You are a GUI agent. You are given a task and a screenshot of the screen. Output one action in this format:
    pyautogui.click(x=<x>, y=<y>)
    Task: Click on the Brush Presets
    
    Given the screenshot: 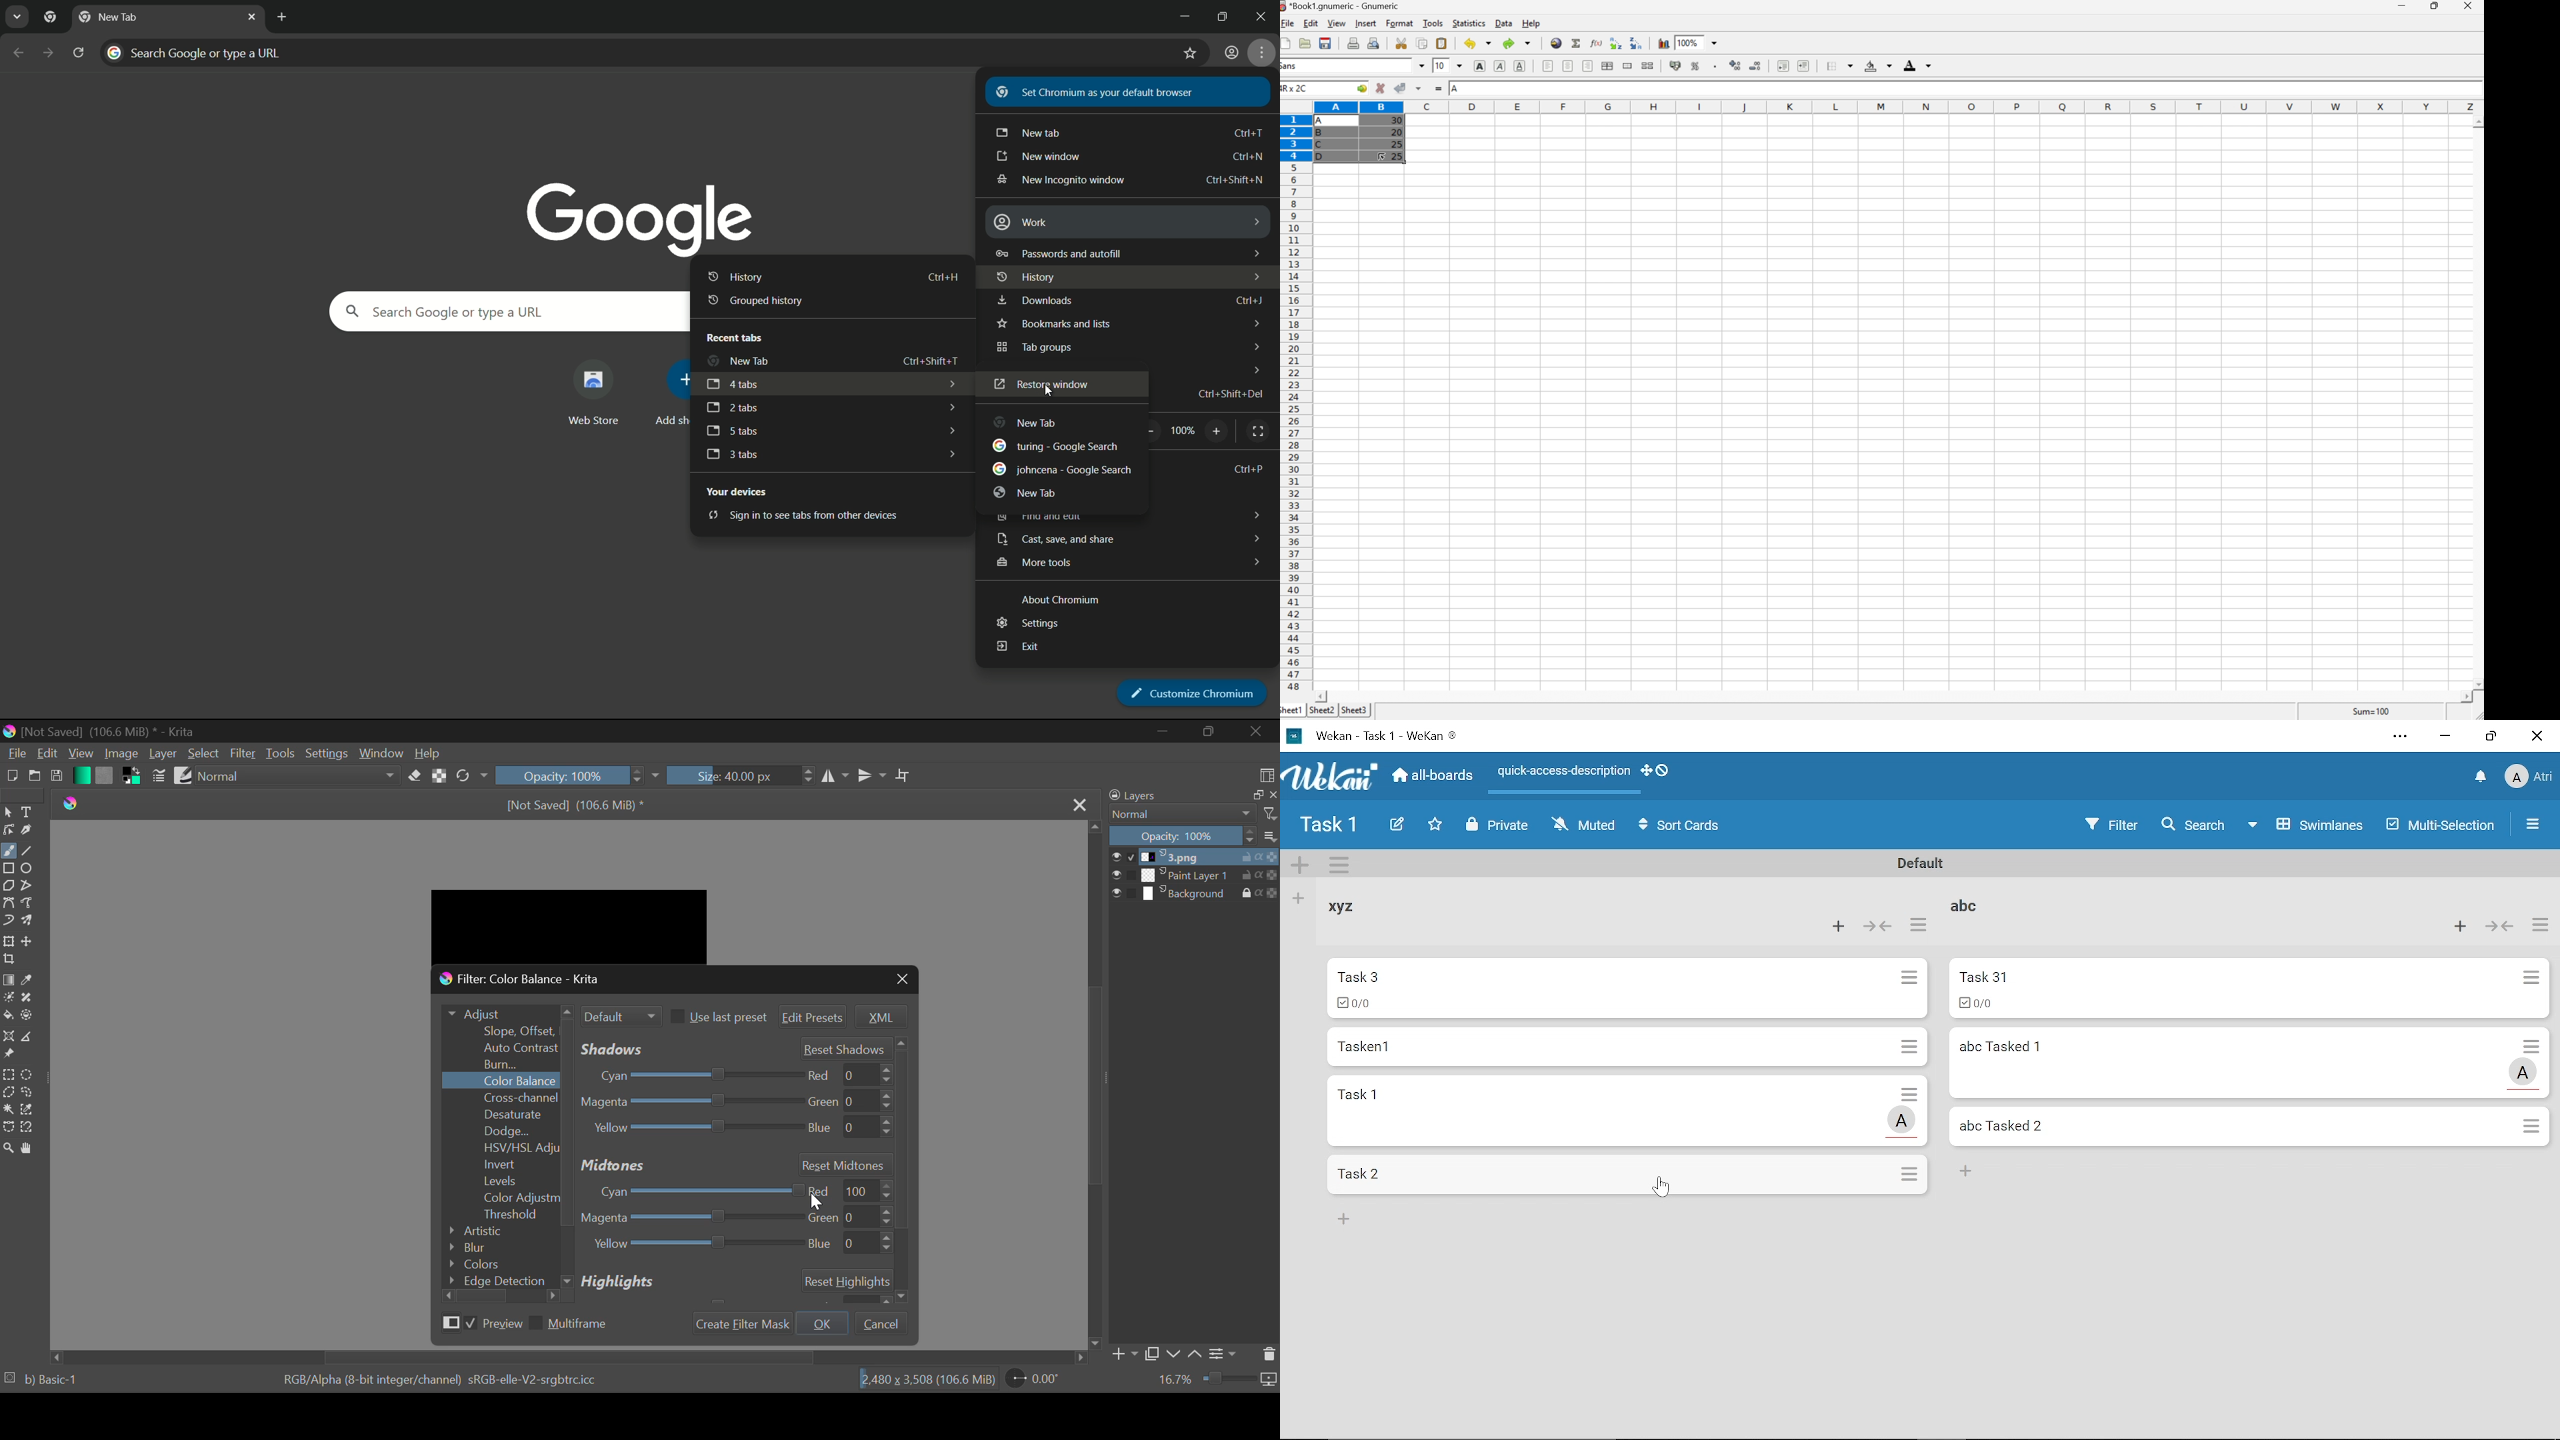 What is the action you would take?
    pyautogui.click(x=183, y=775)
    